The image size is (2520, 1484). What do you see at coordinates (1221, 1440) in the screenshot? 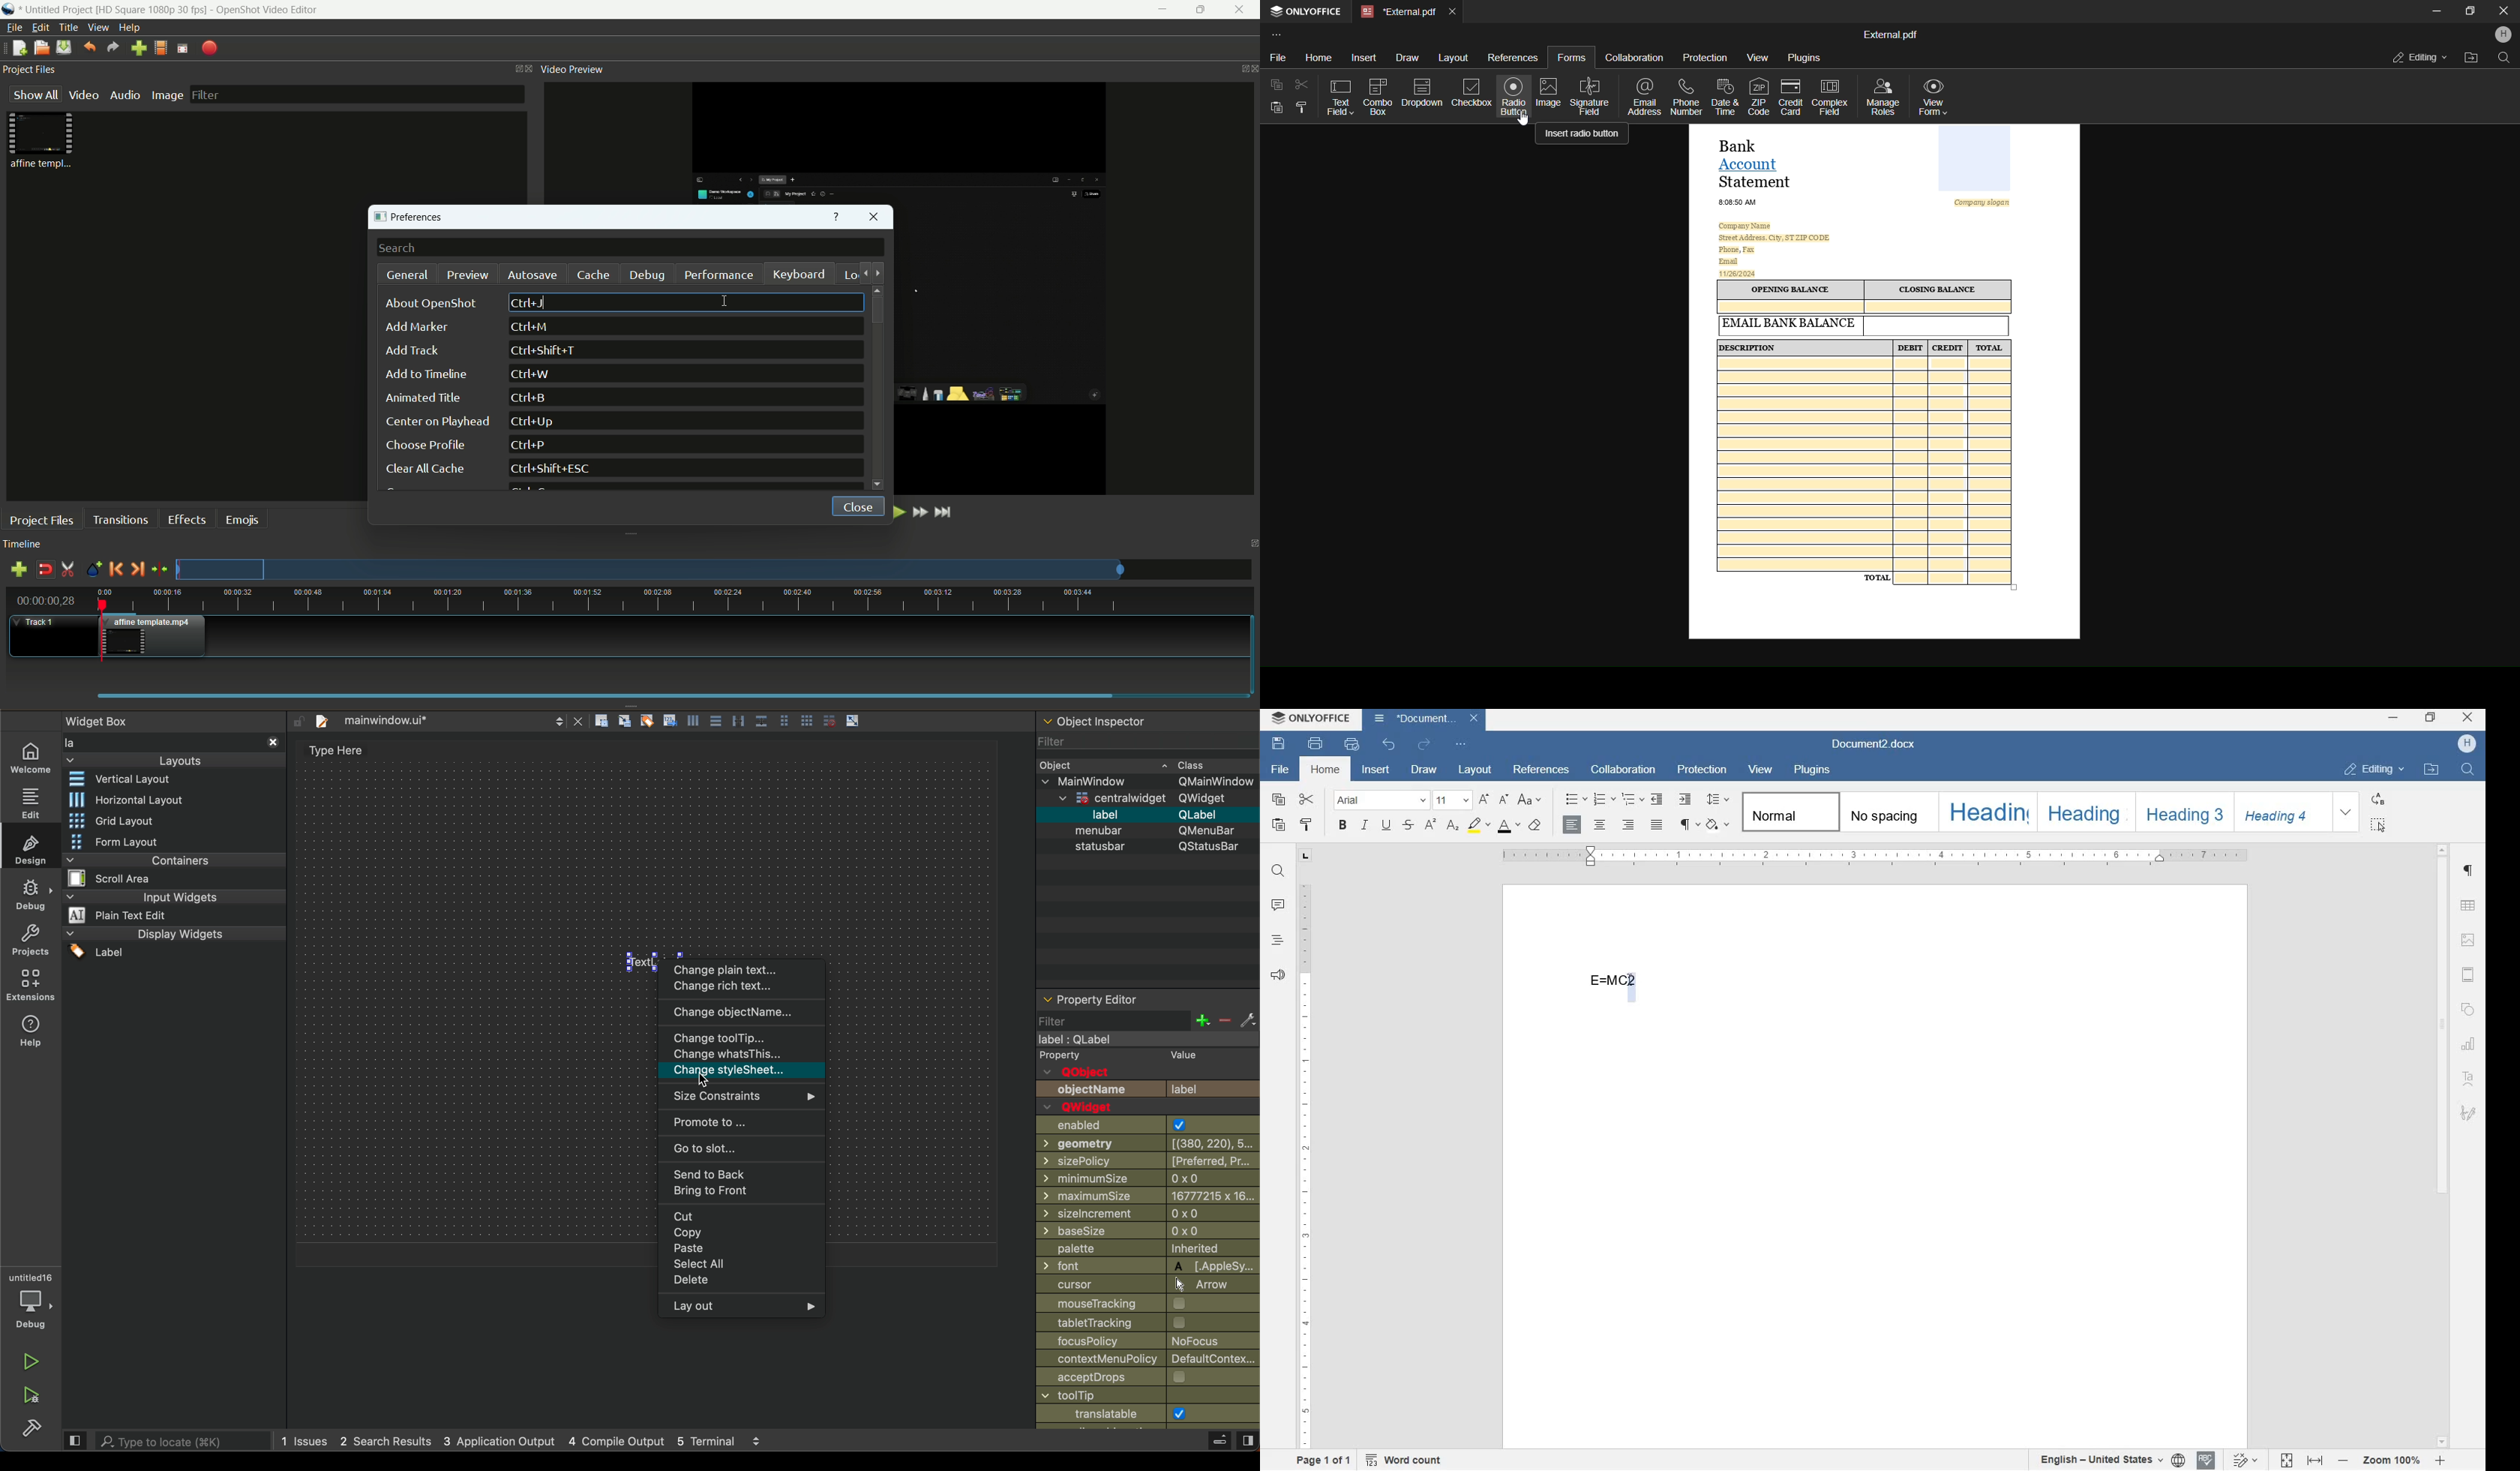
I see `open sidebar` at bounding box center [1221, 1440].